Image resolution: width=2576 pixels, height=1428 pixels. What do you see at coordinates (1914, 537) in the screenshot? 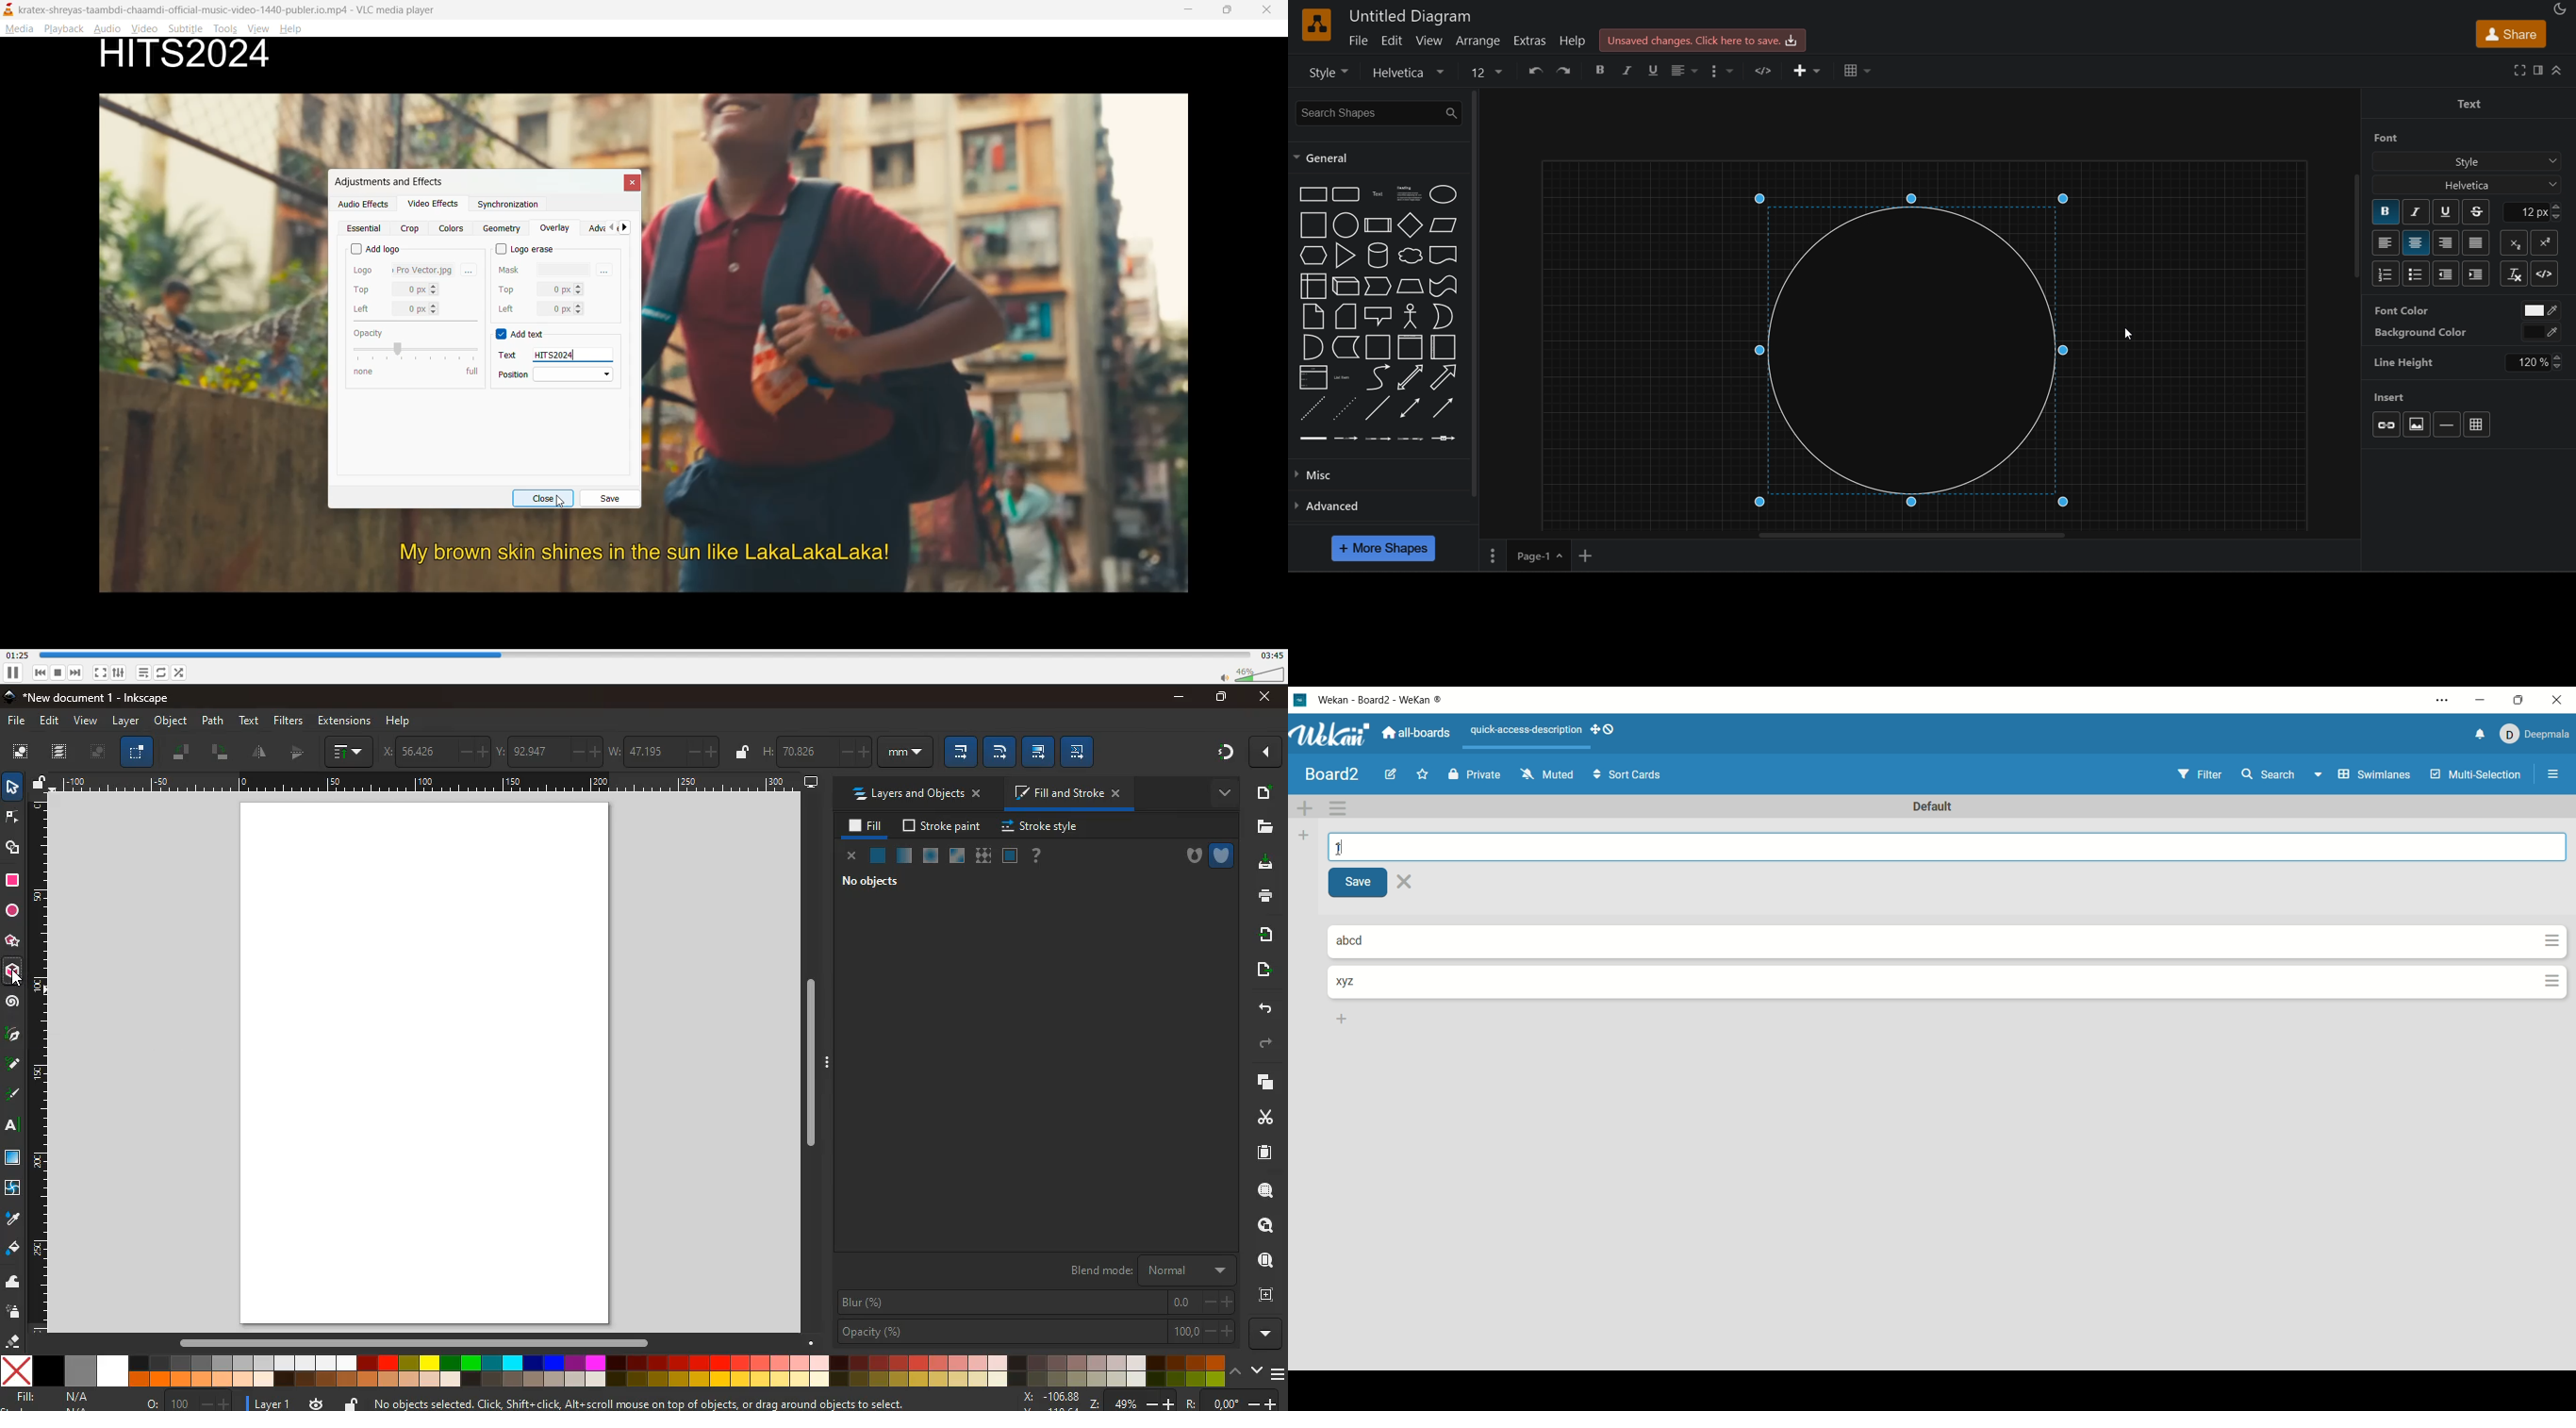
I see `horizontal scroll bar` at bounding box center [1914, 537].